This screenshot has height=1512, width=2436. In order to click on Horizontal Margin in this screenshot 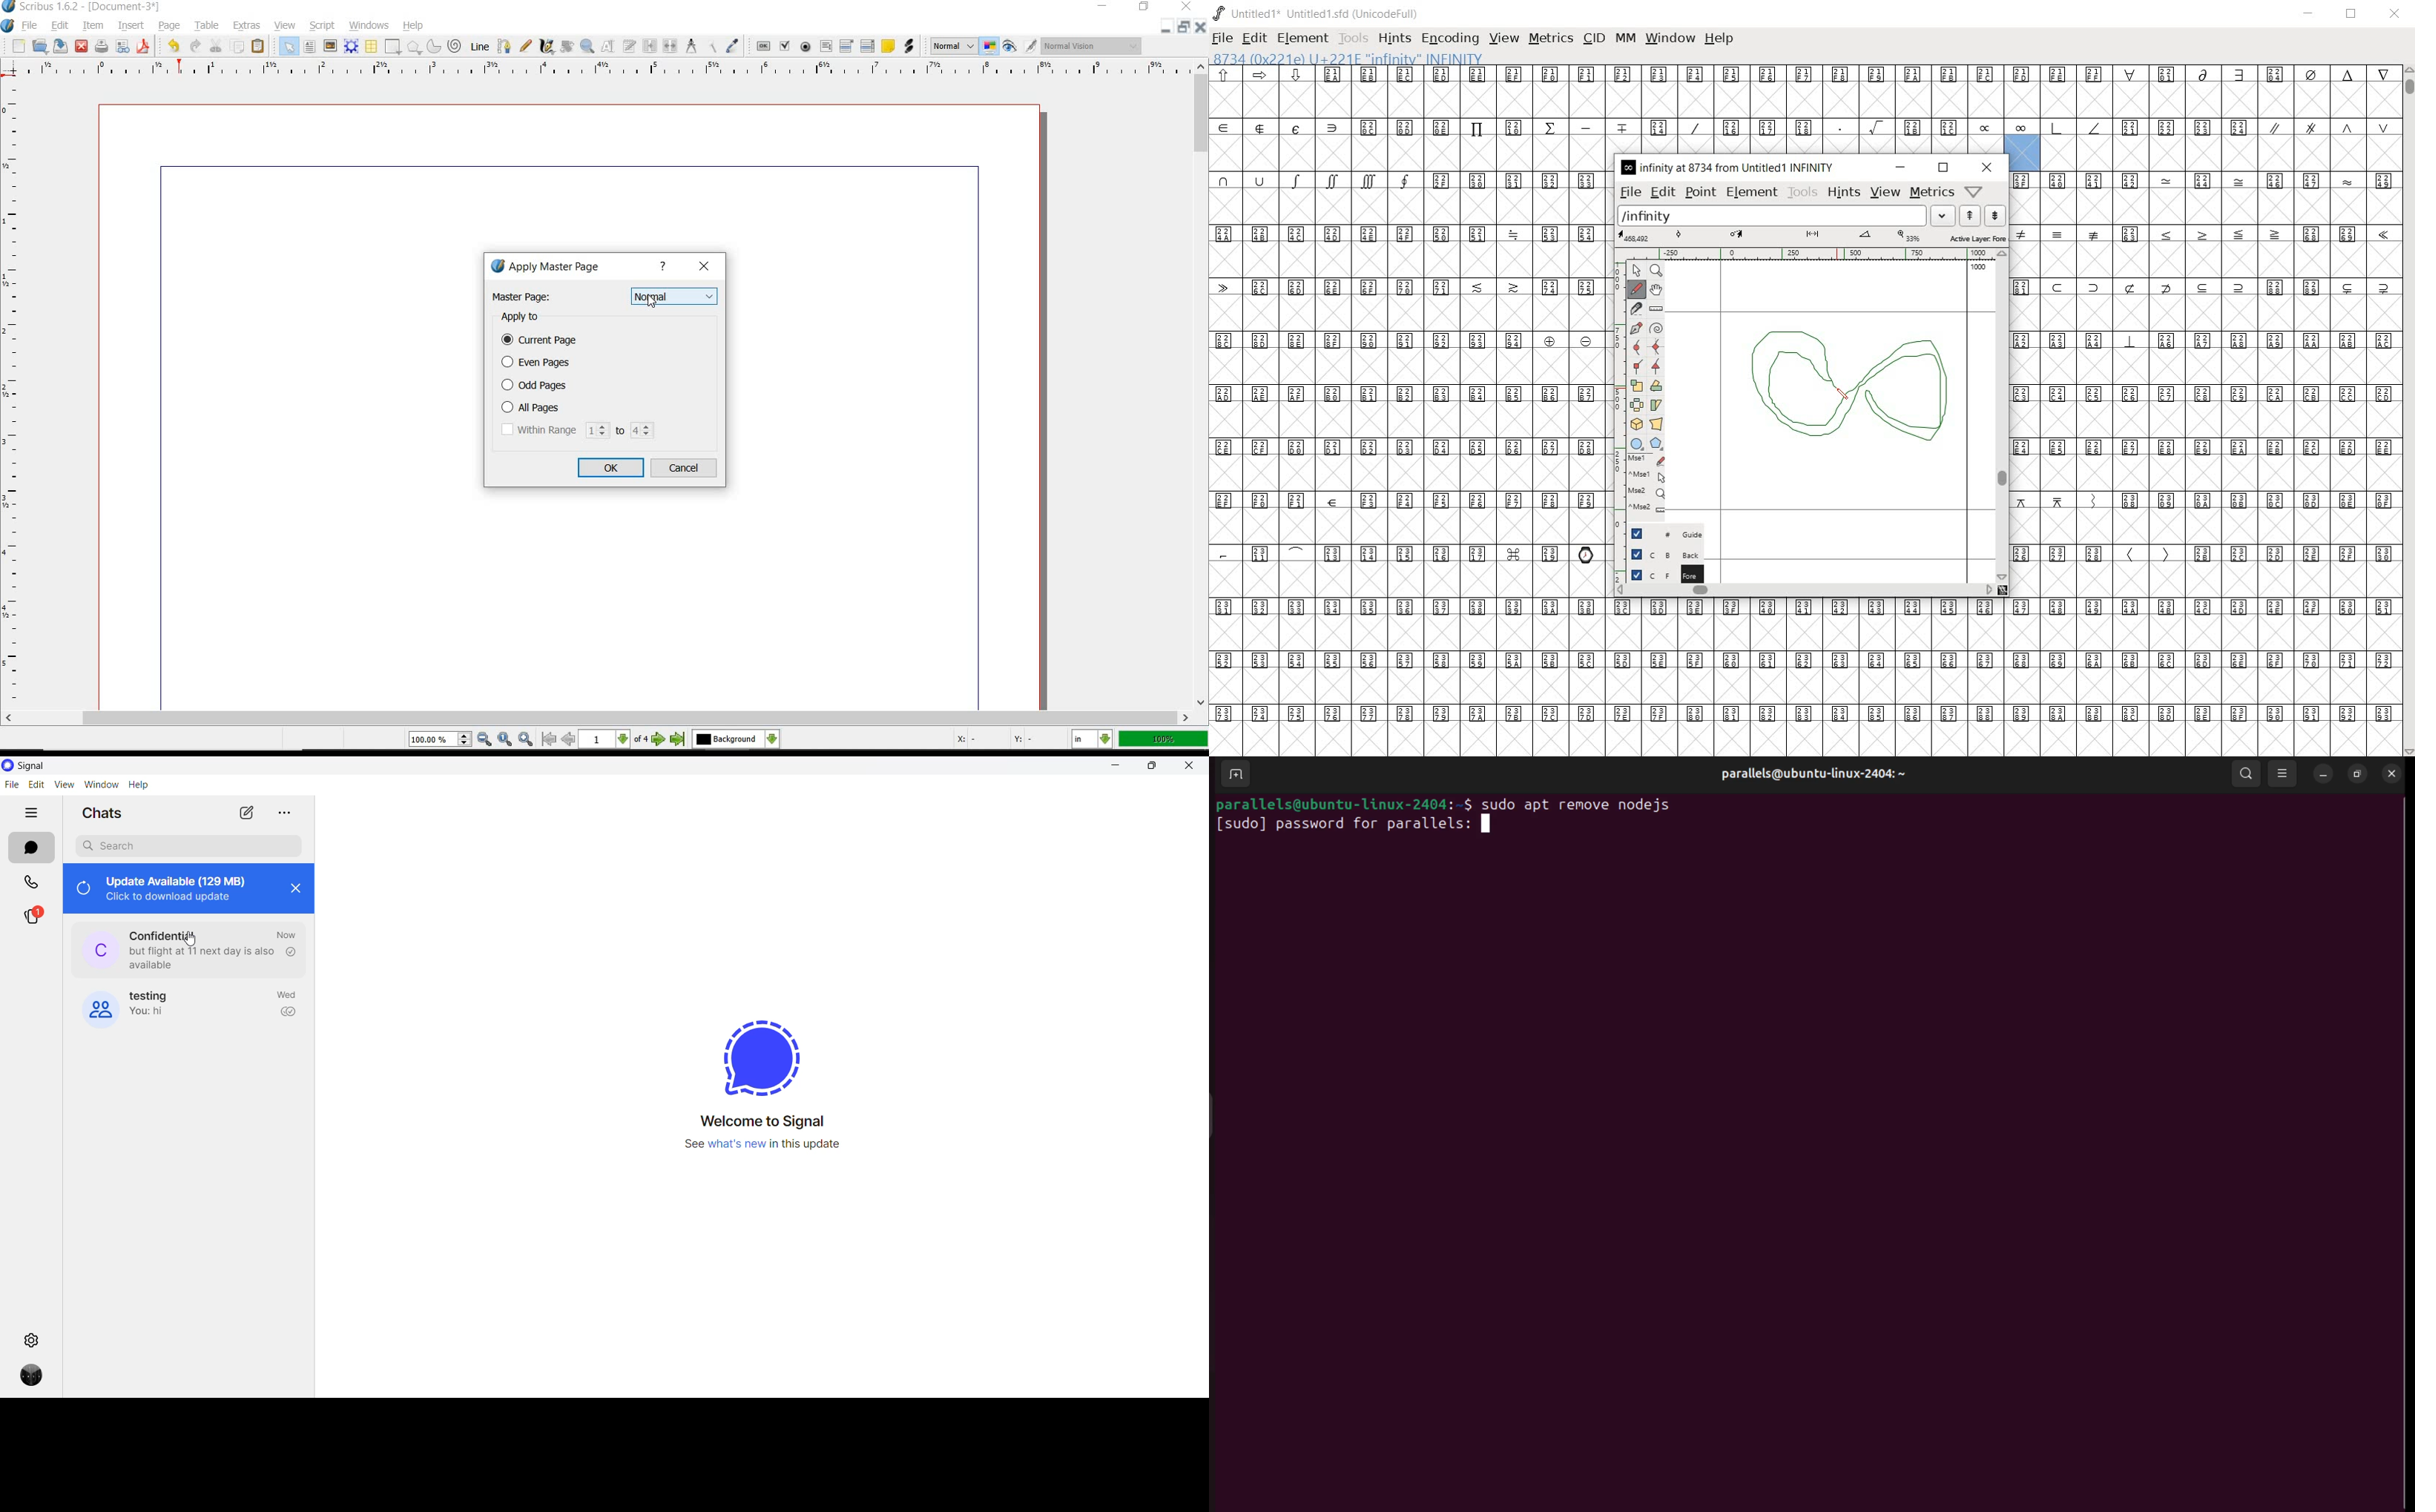, I will do `click(606, 70)`.